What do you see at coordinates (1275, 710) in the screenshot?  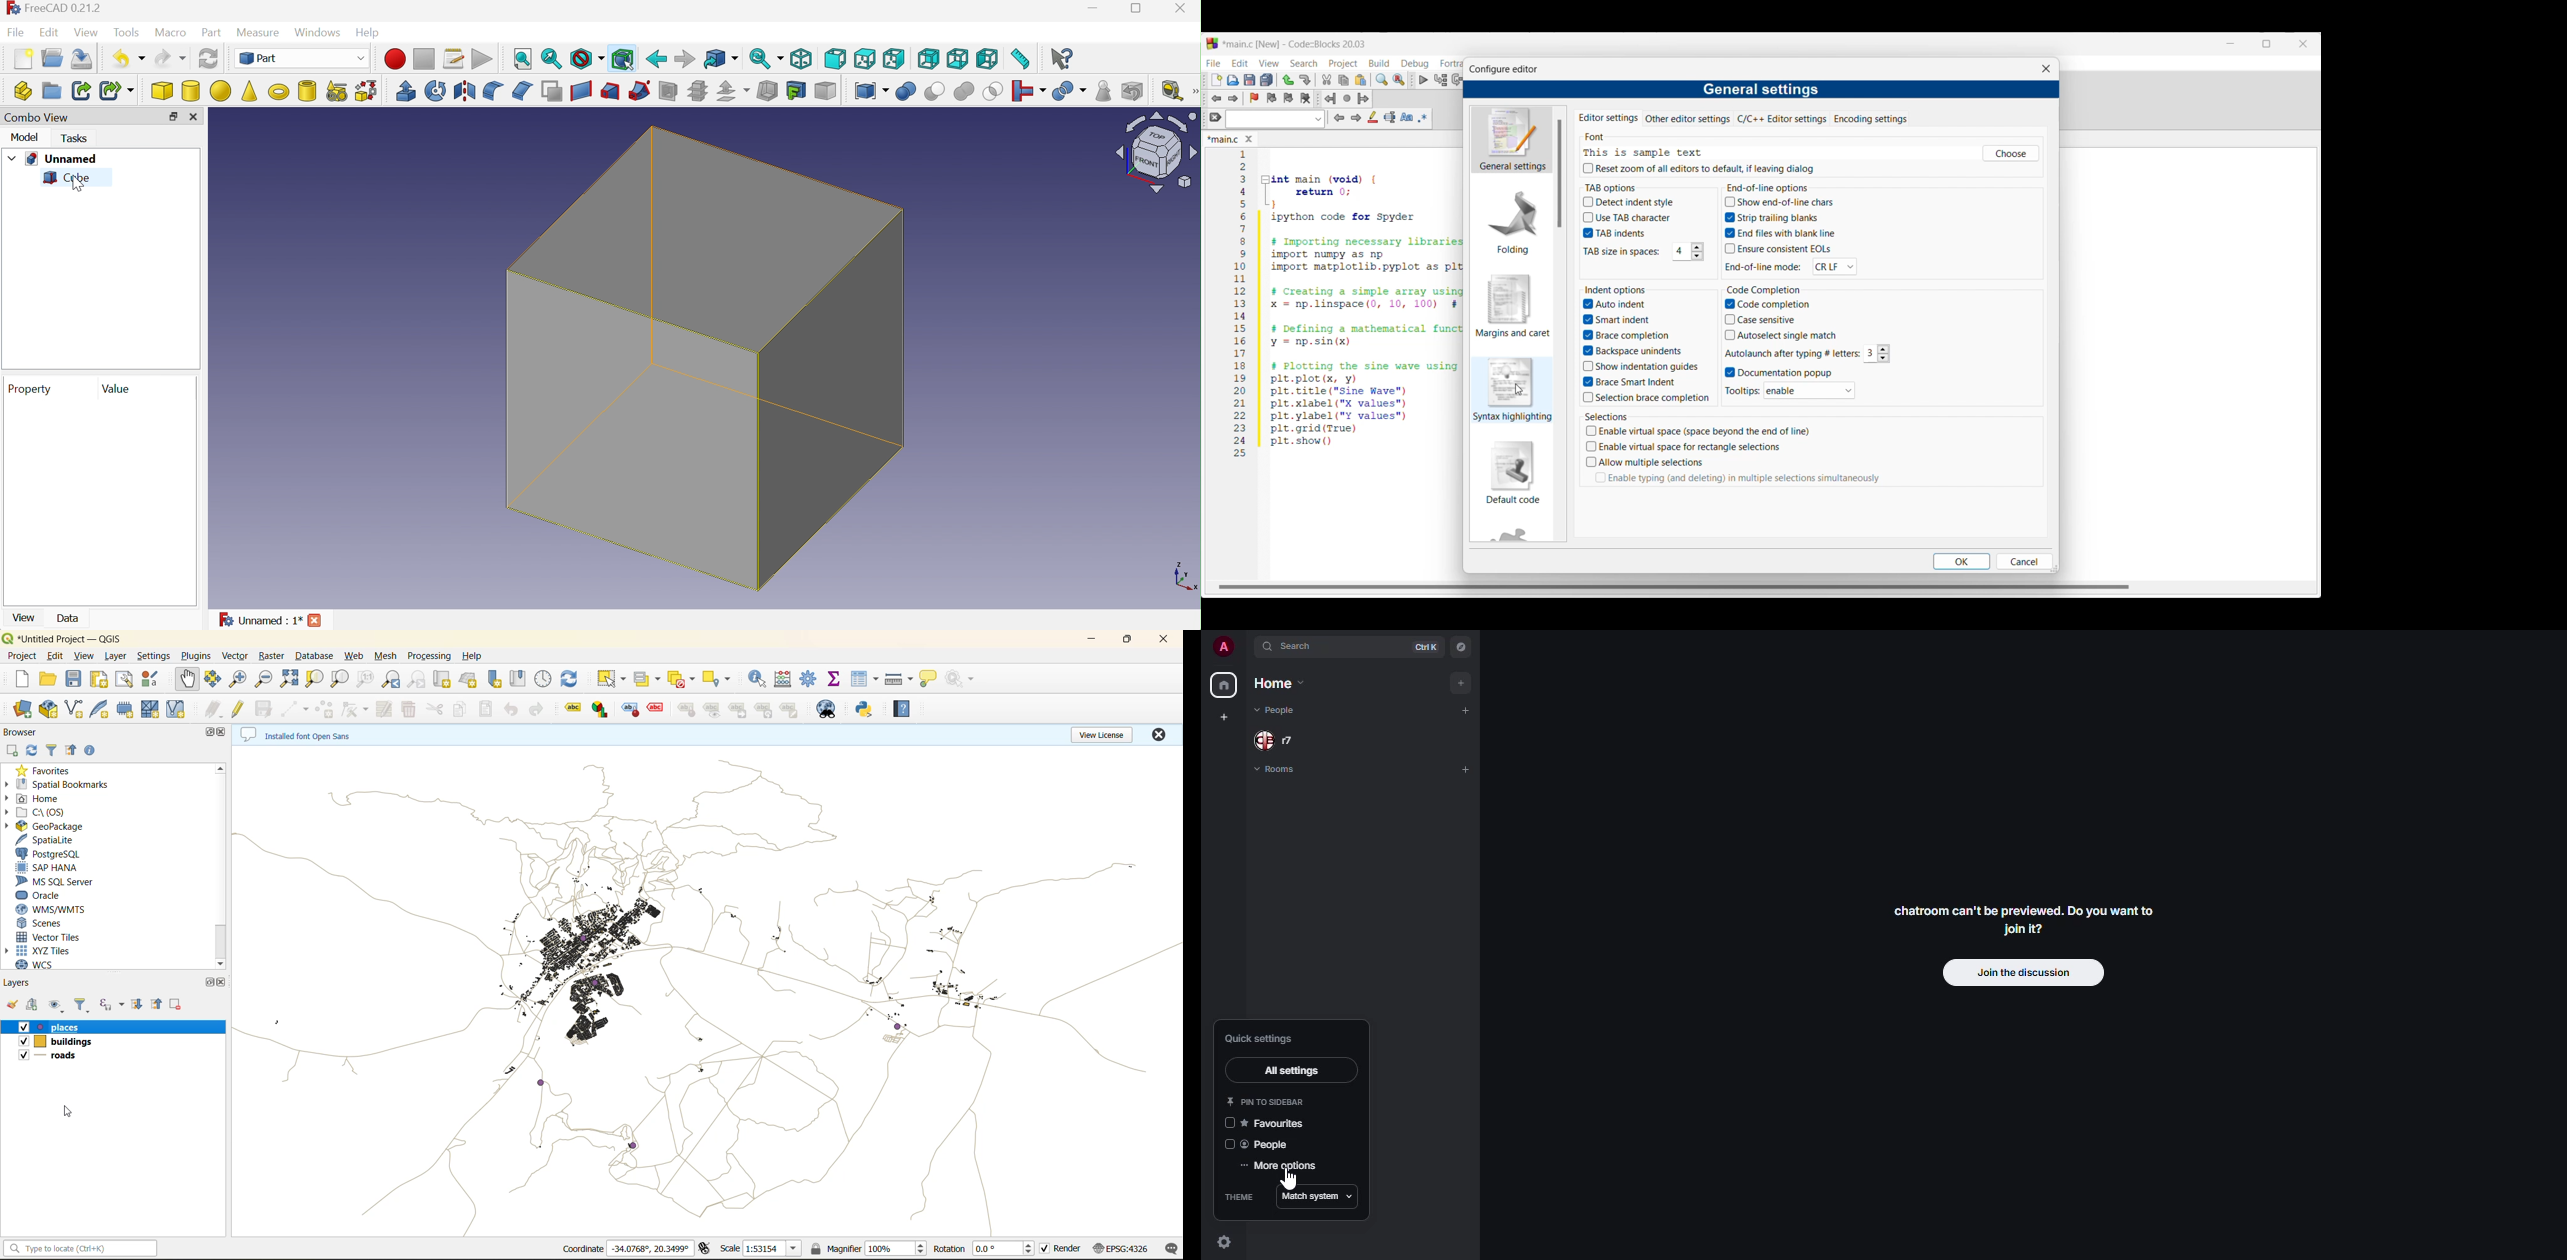 I see `people` at bounding box center [1275, 710].